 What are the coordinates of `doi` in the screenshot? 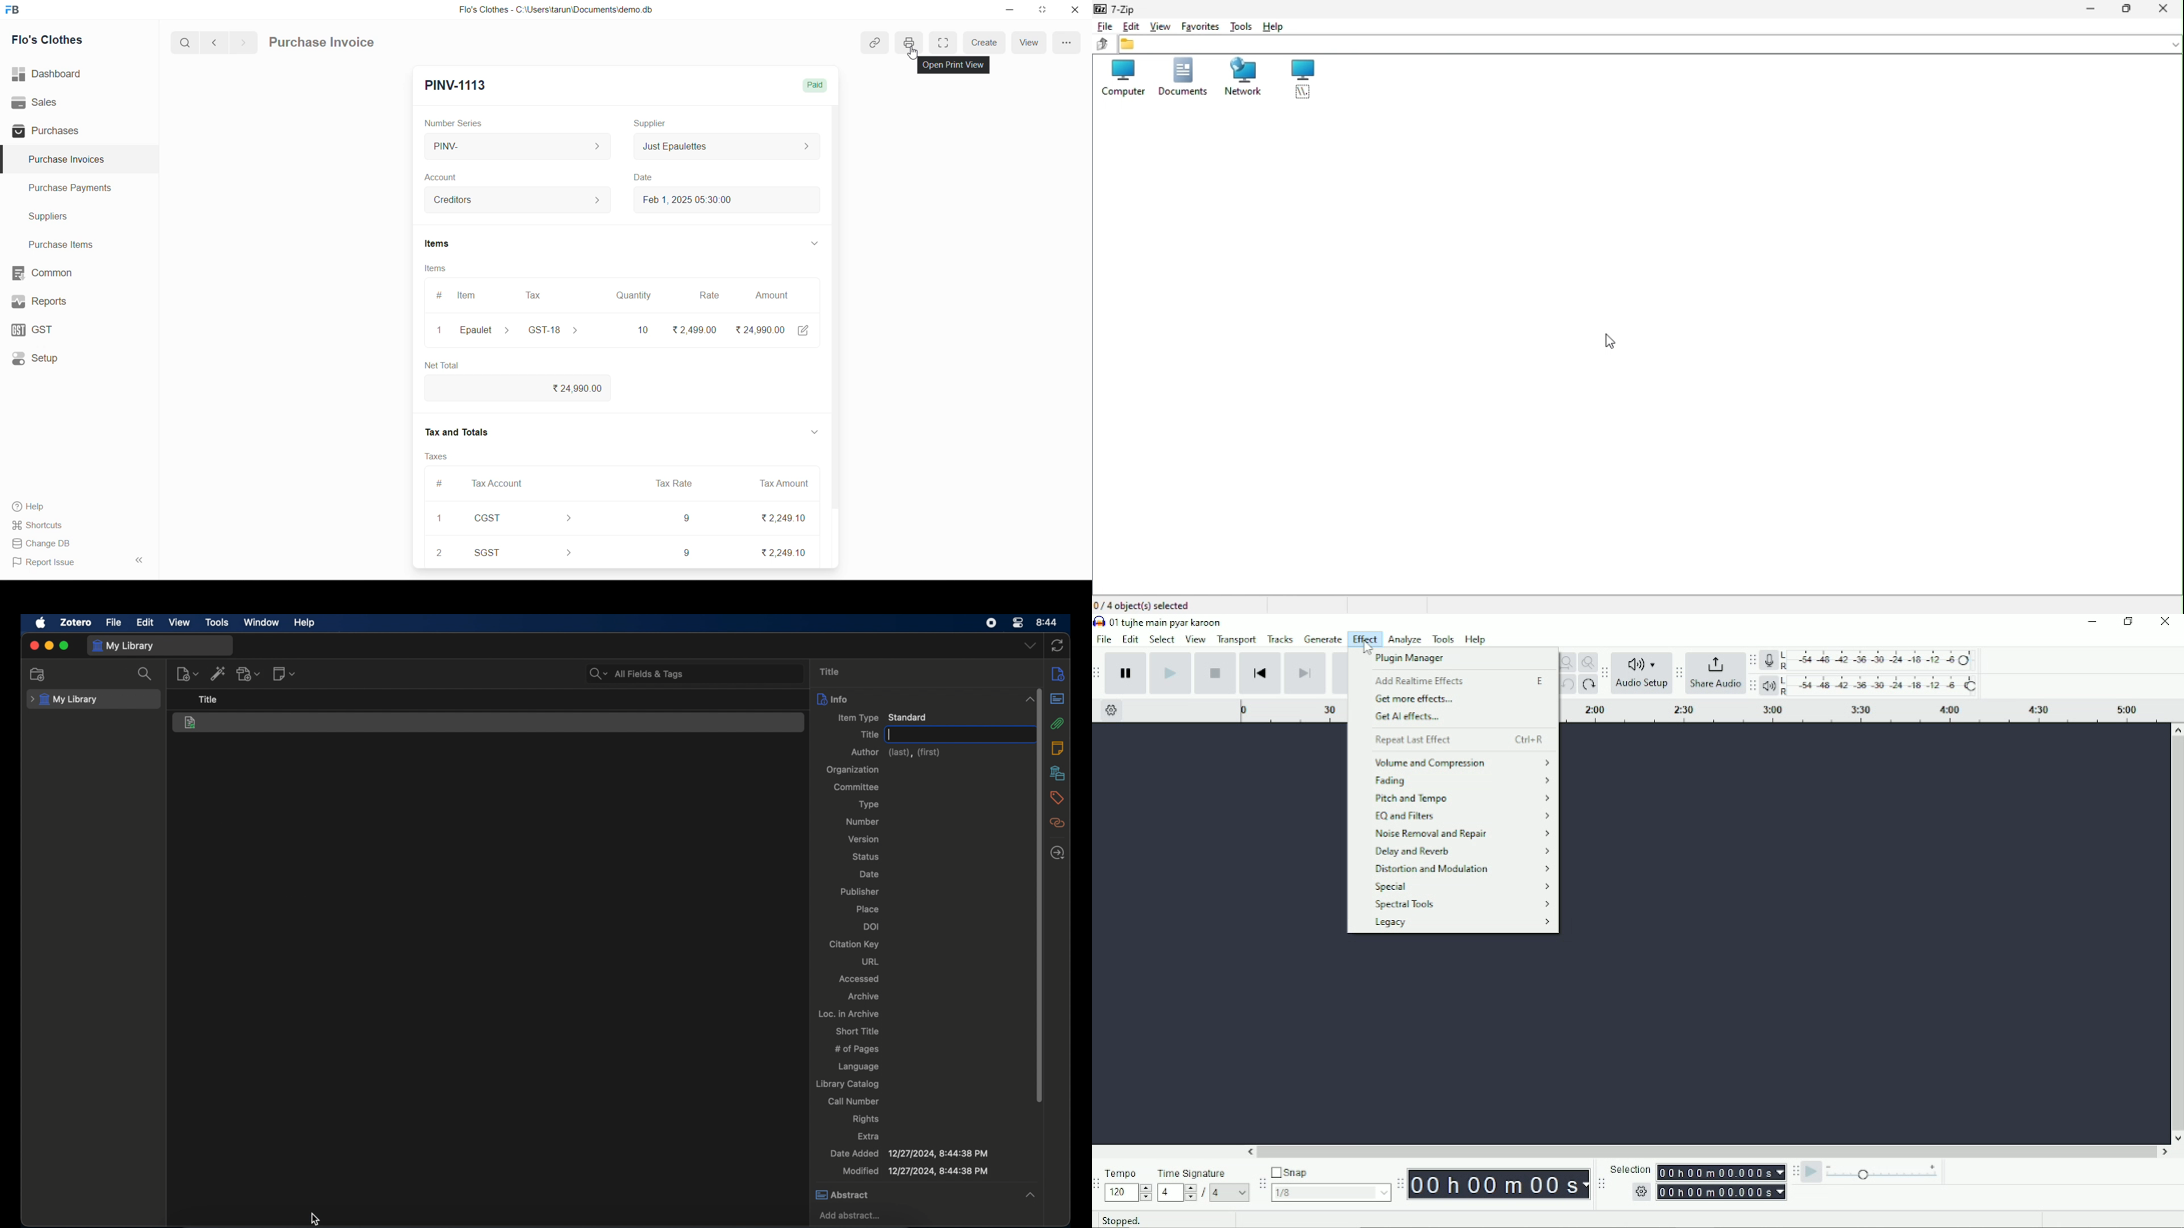 It's located at (873, 926).